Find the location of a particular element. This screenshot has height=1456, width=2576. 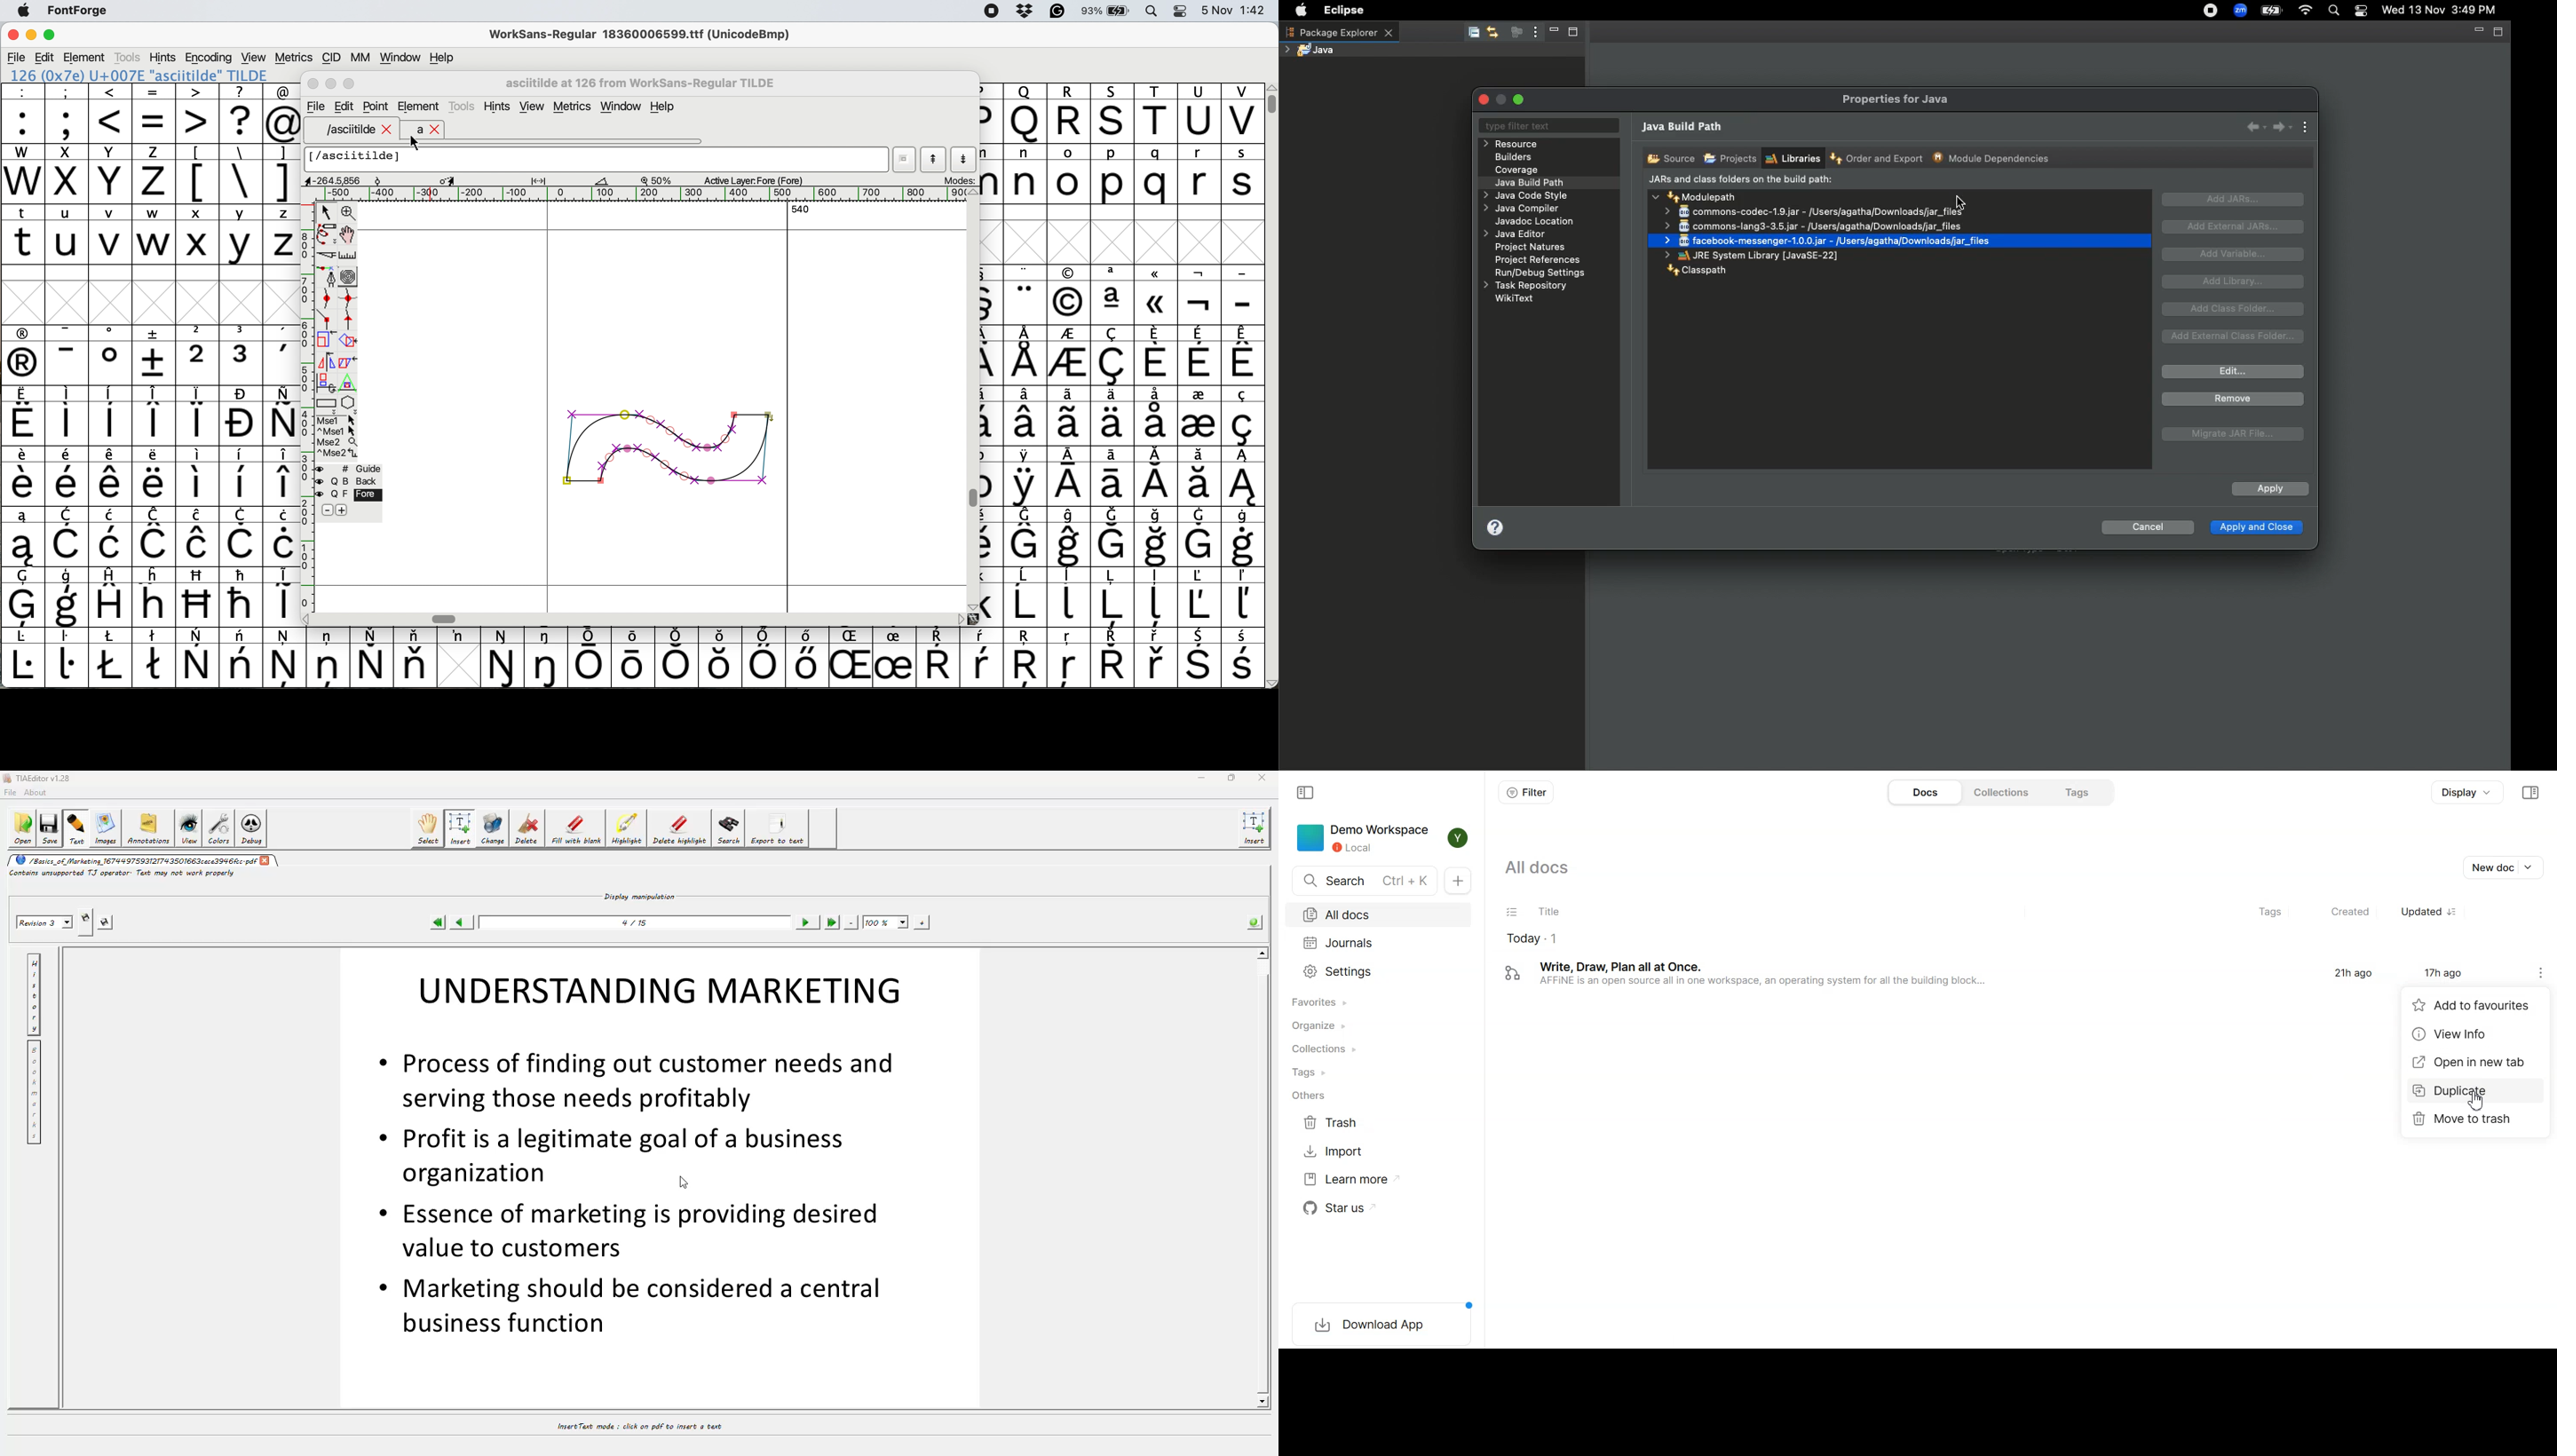

Tags is located at coordinates (1379, 1073).